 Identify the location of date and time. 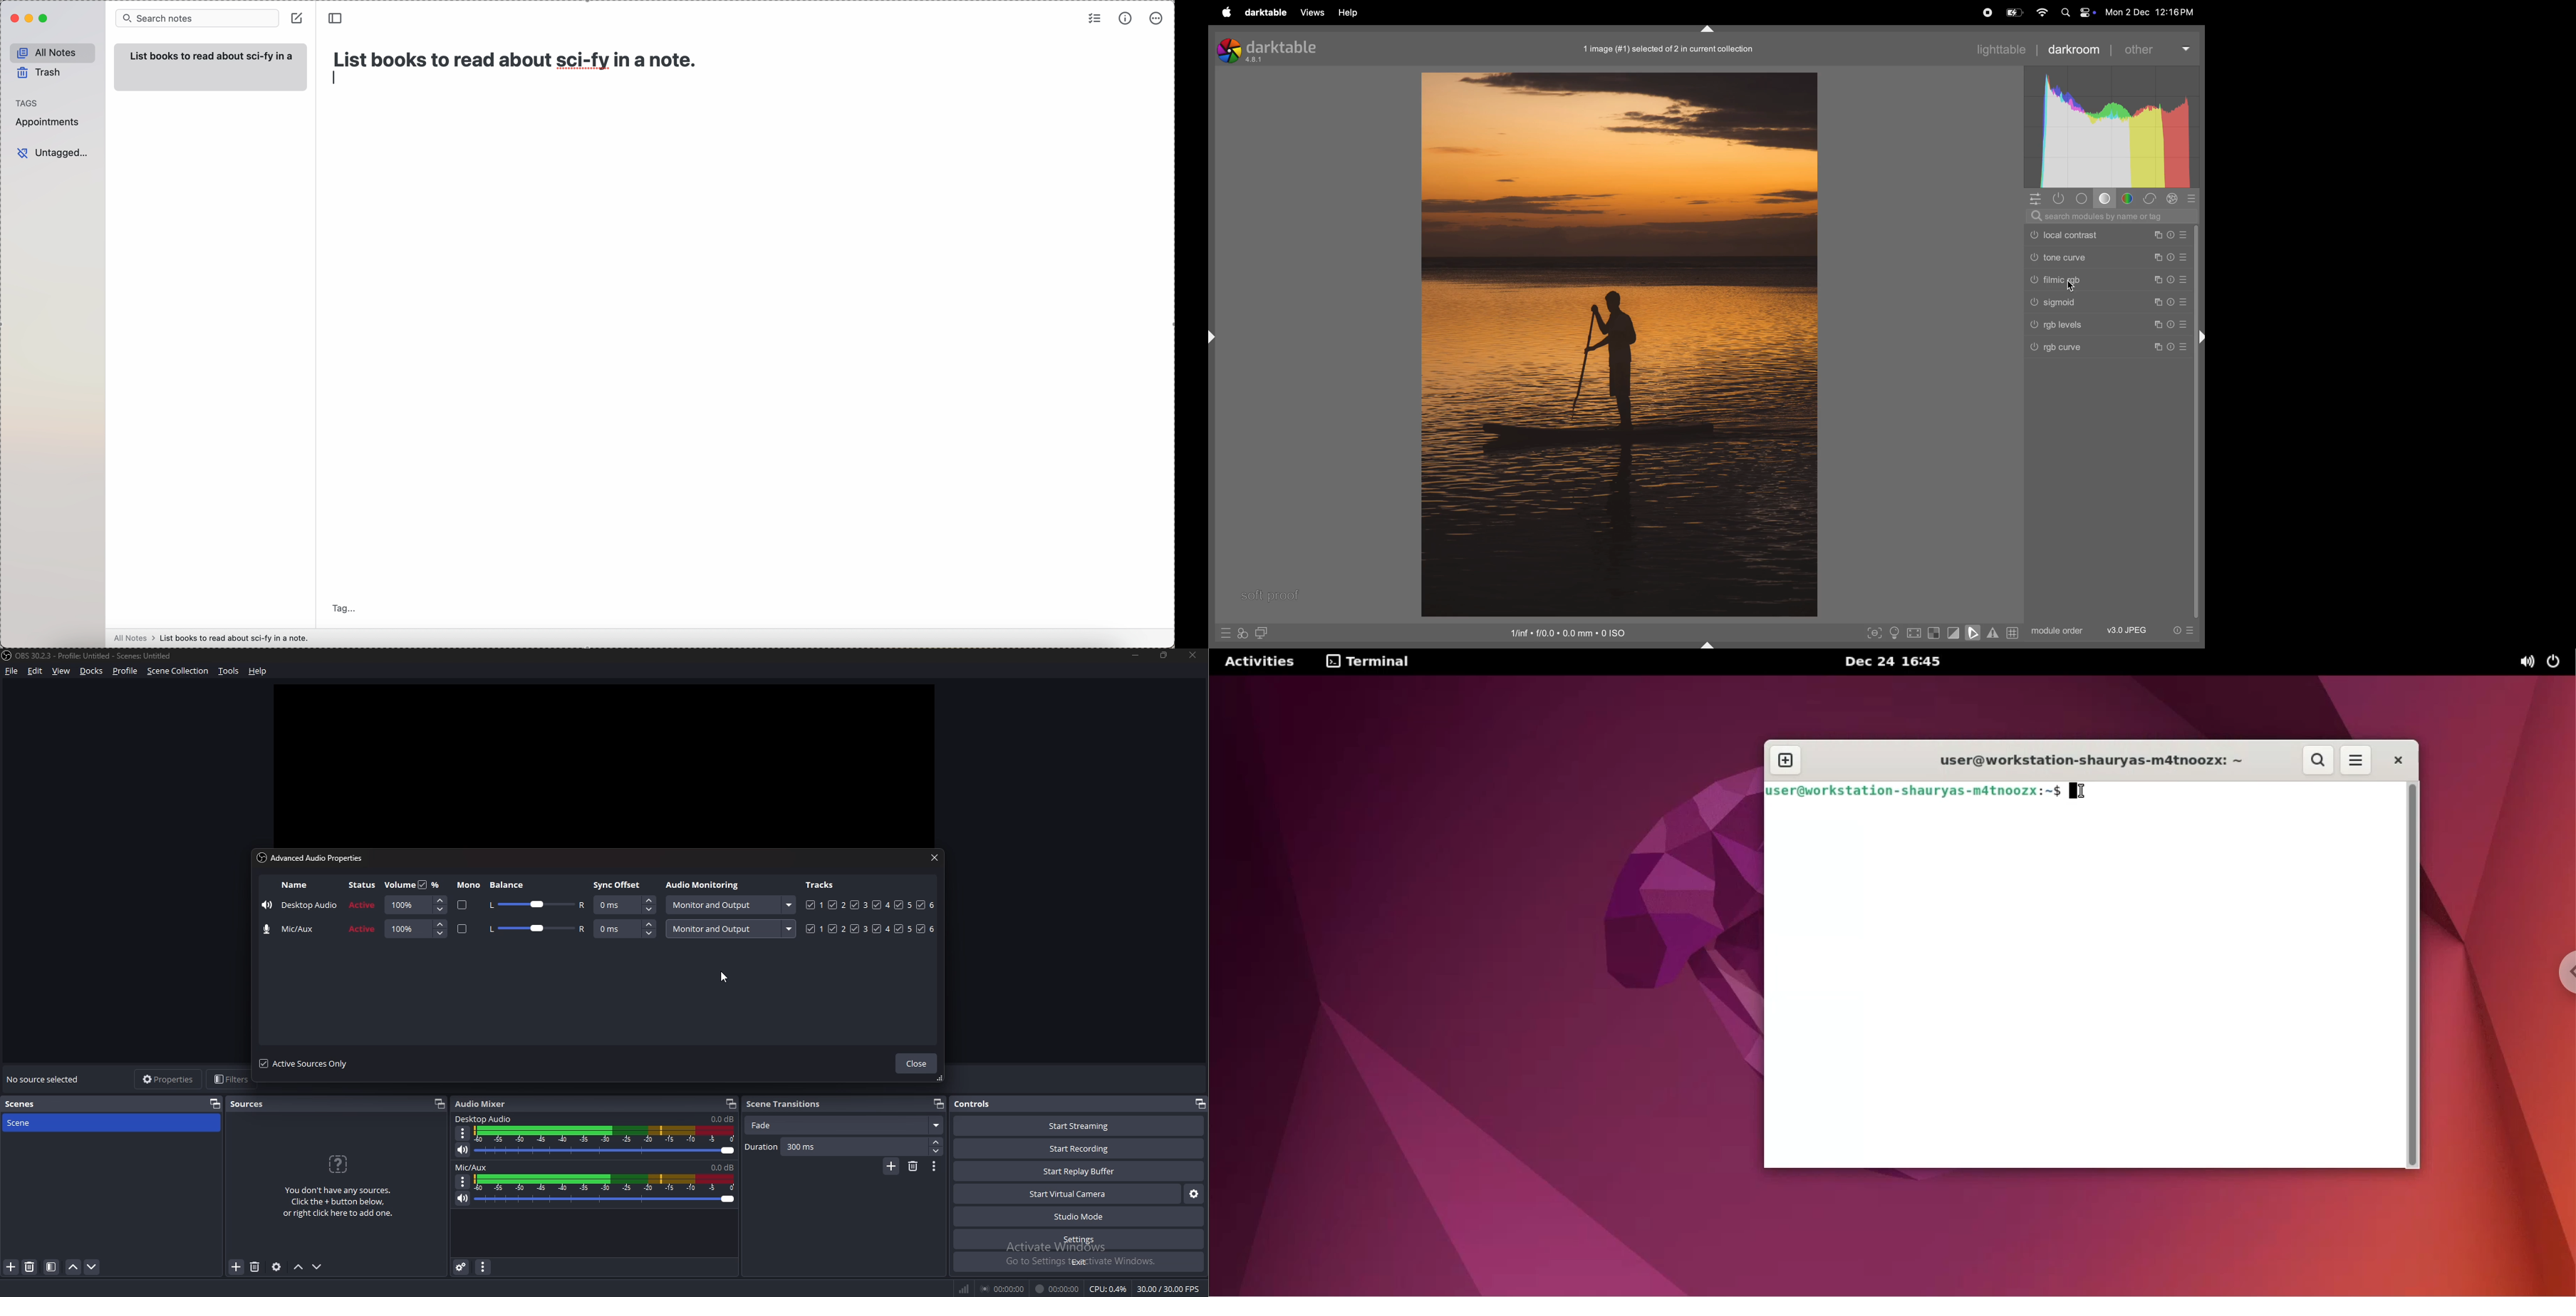
(2153, 14).